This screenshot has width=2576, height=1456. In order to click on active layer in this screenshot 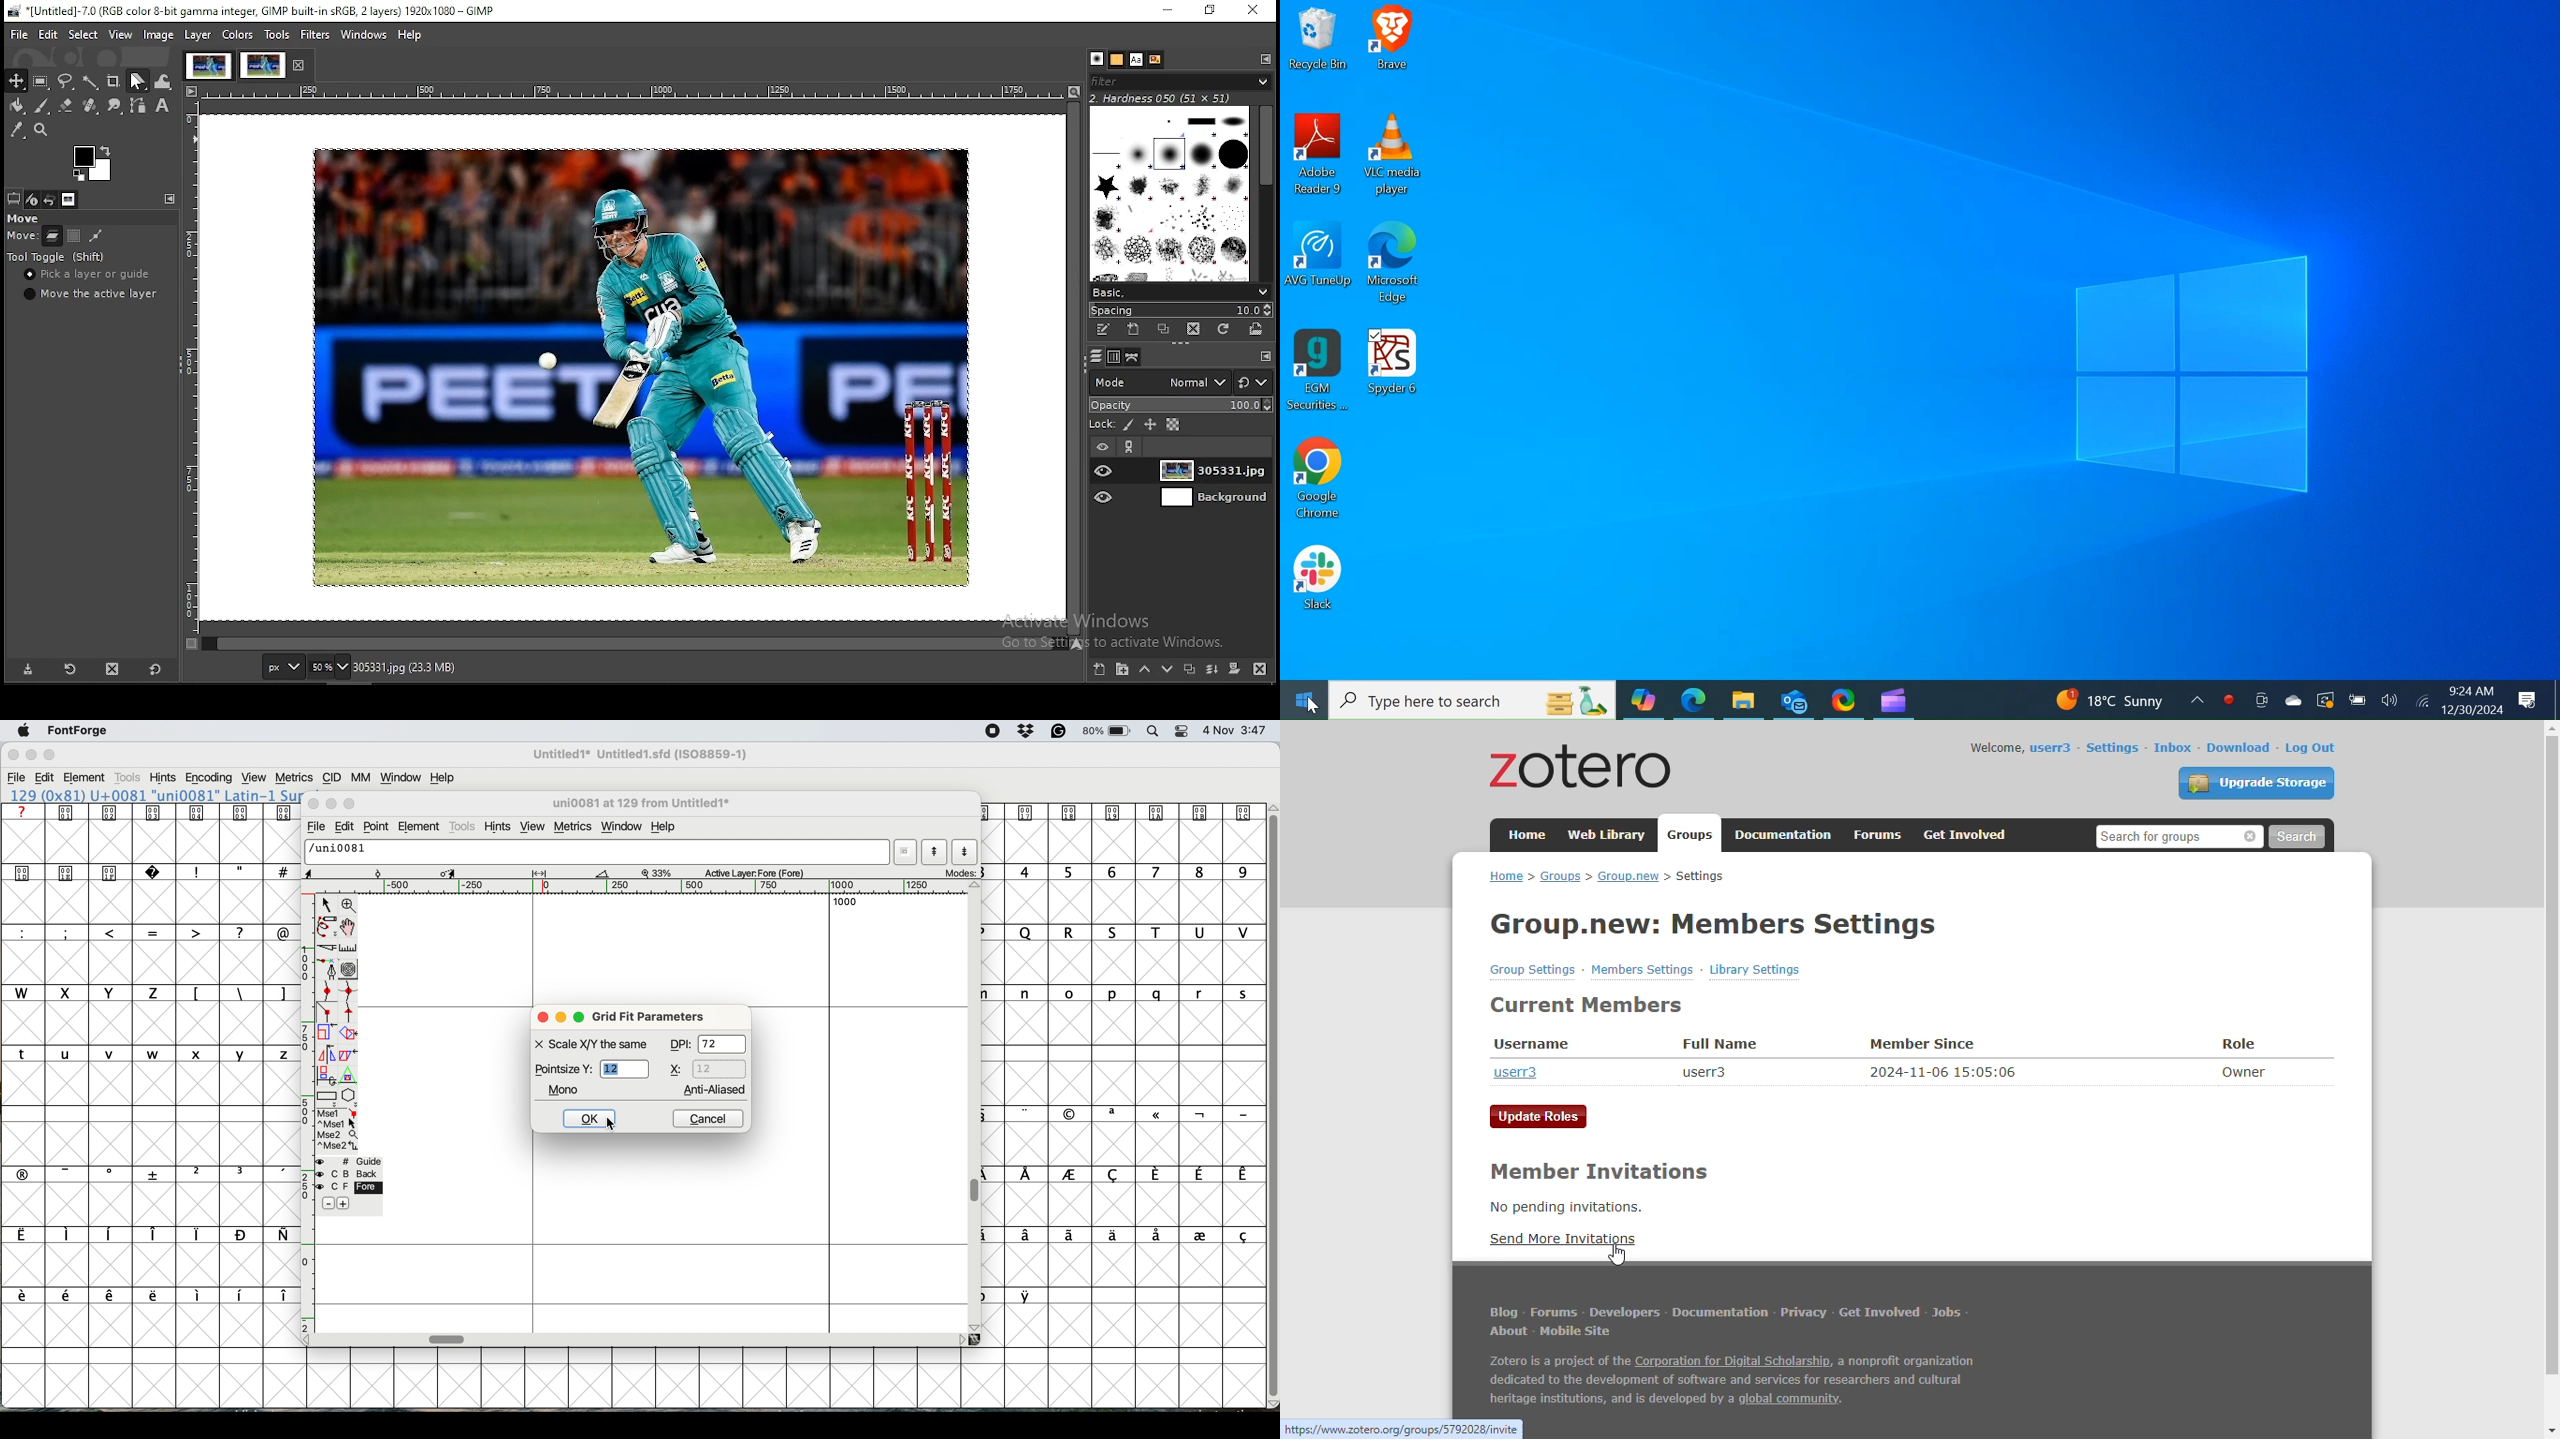, I will do `click(756, 874)`.